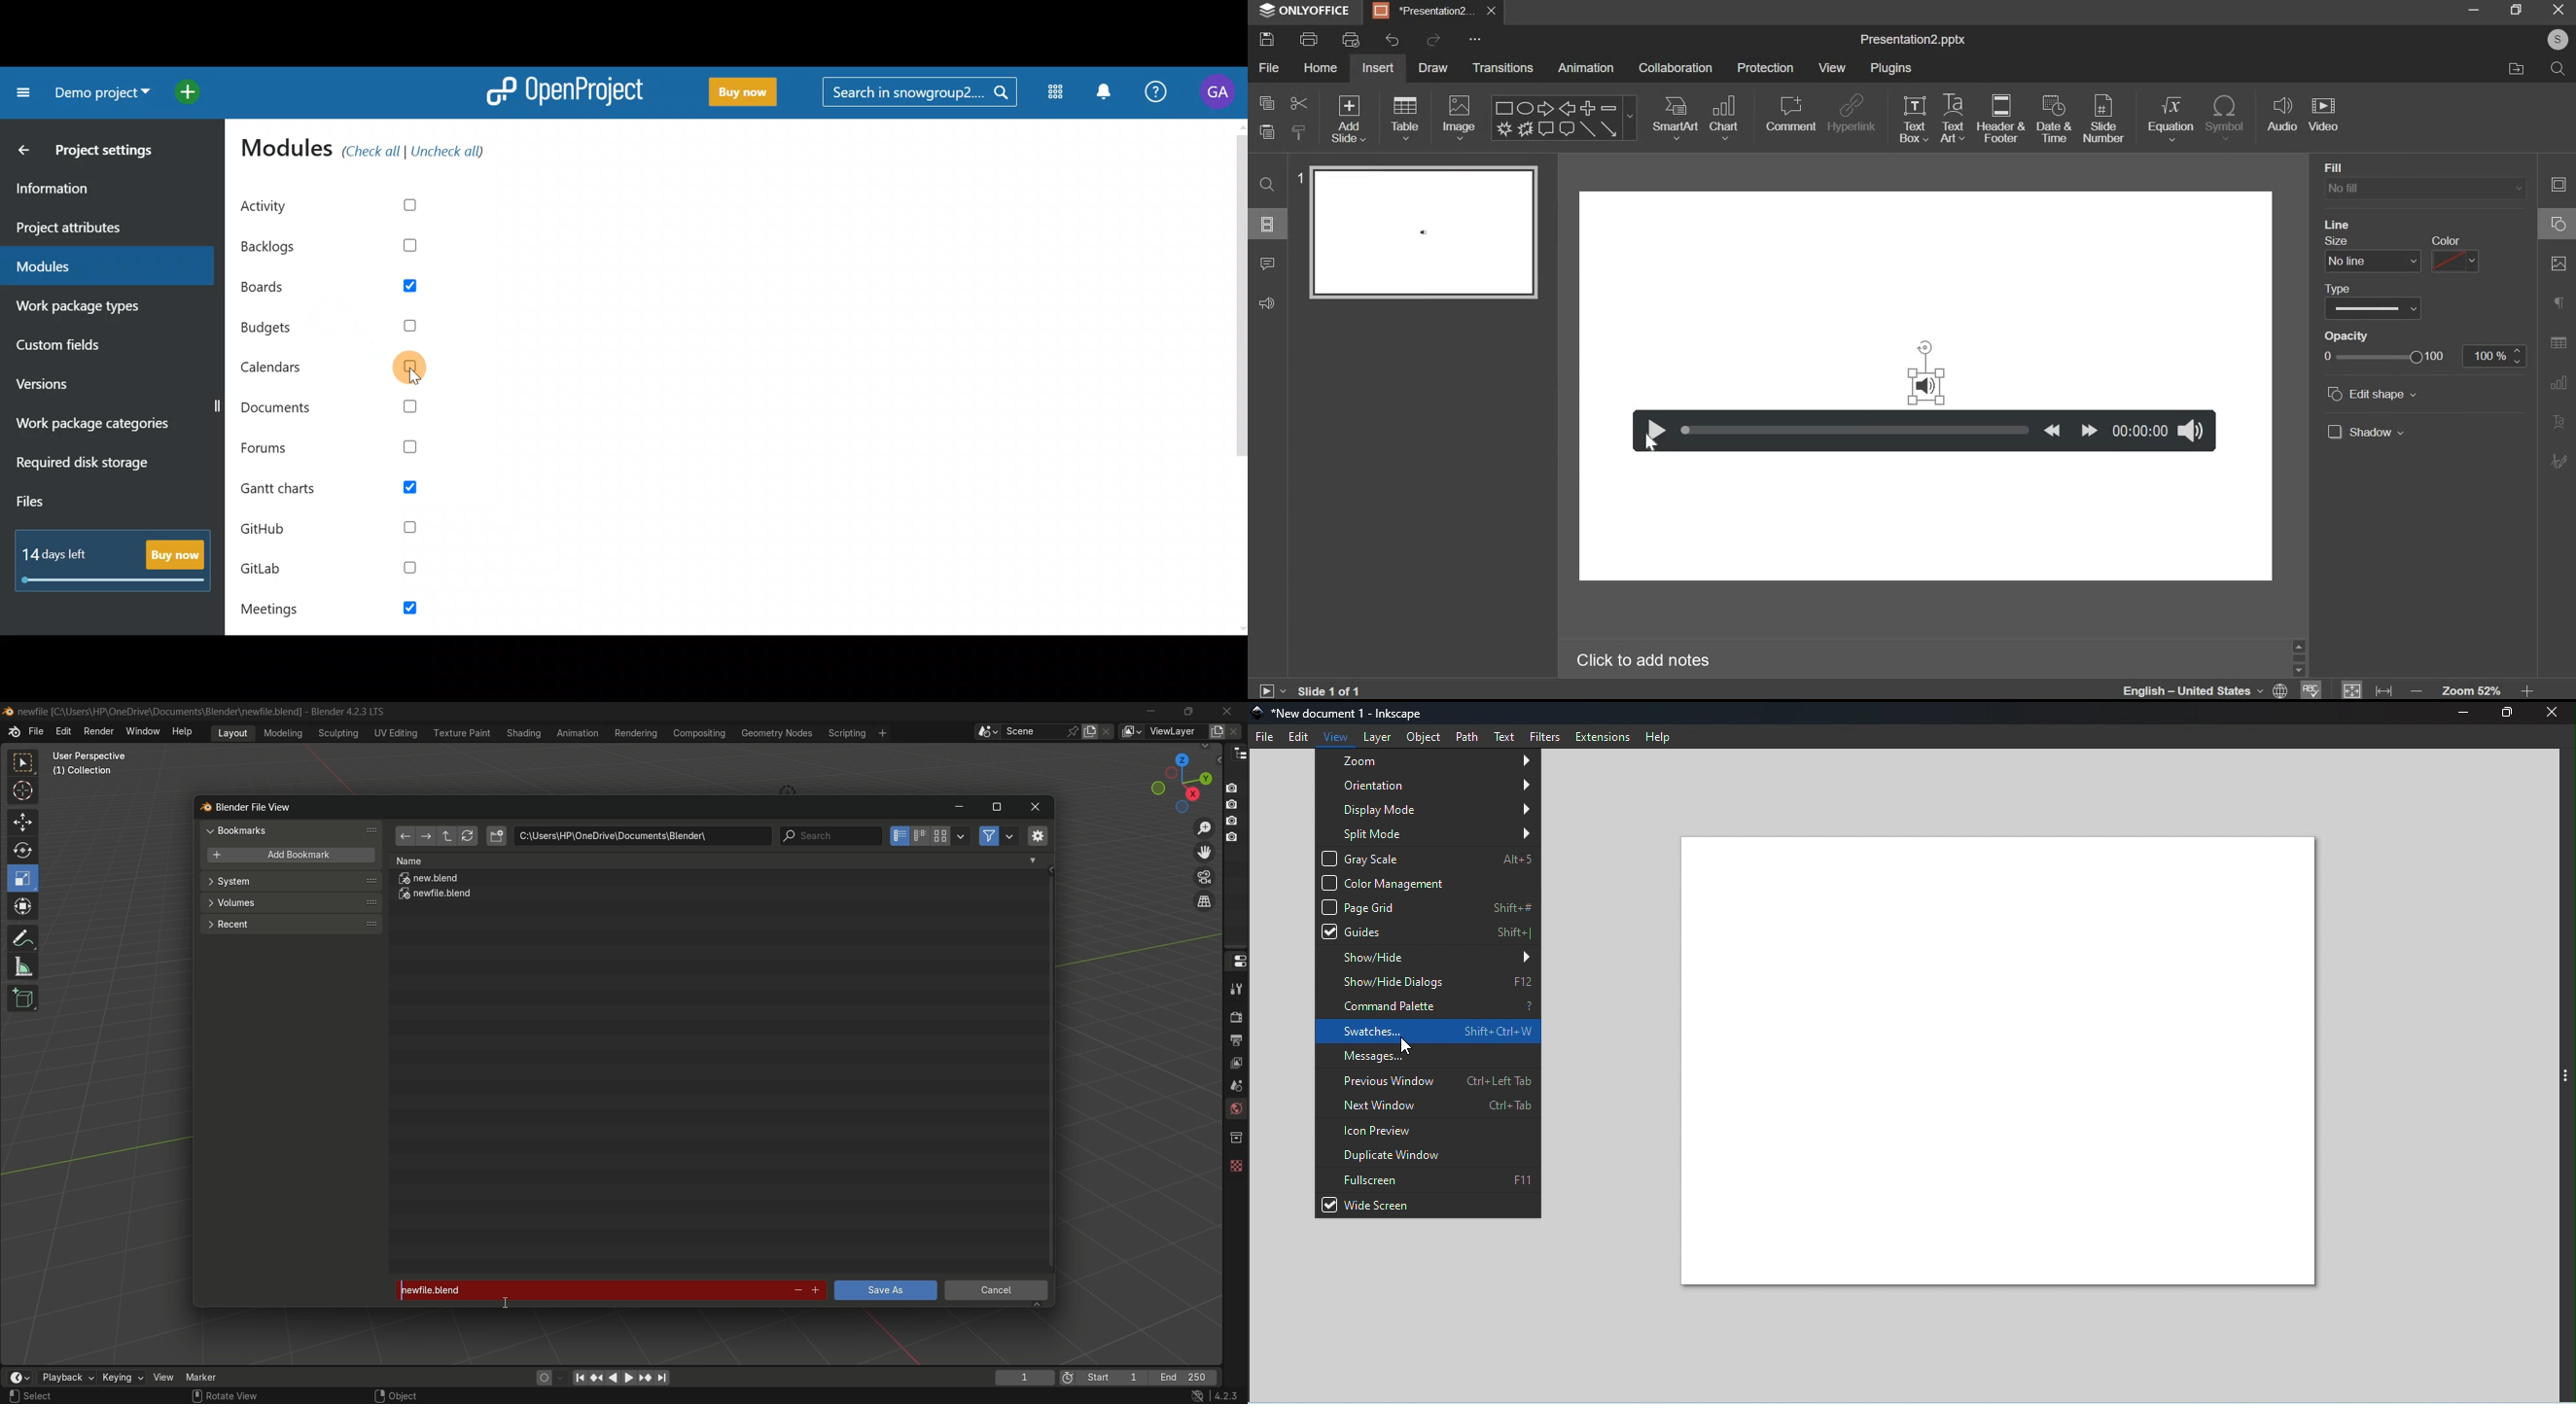 The height and width of the screenshot is (1428, 2576). Describe the element at coordinates (1184, 1378) in the screenshot. I see `final frame of the playback` at that location.